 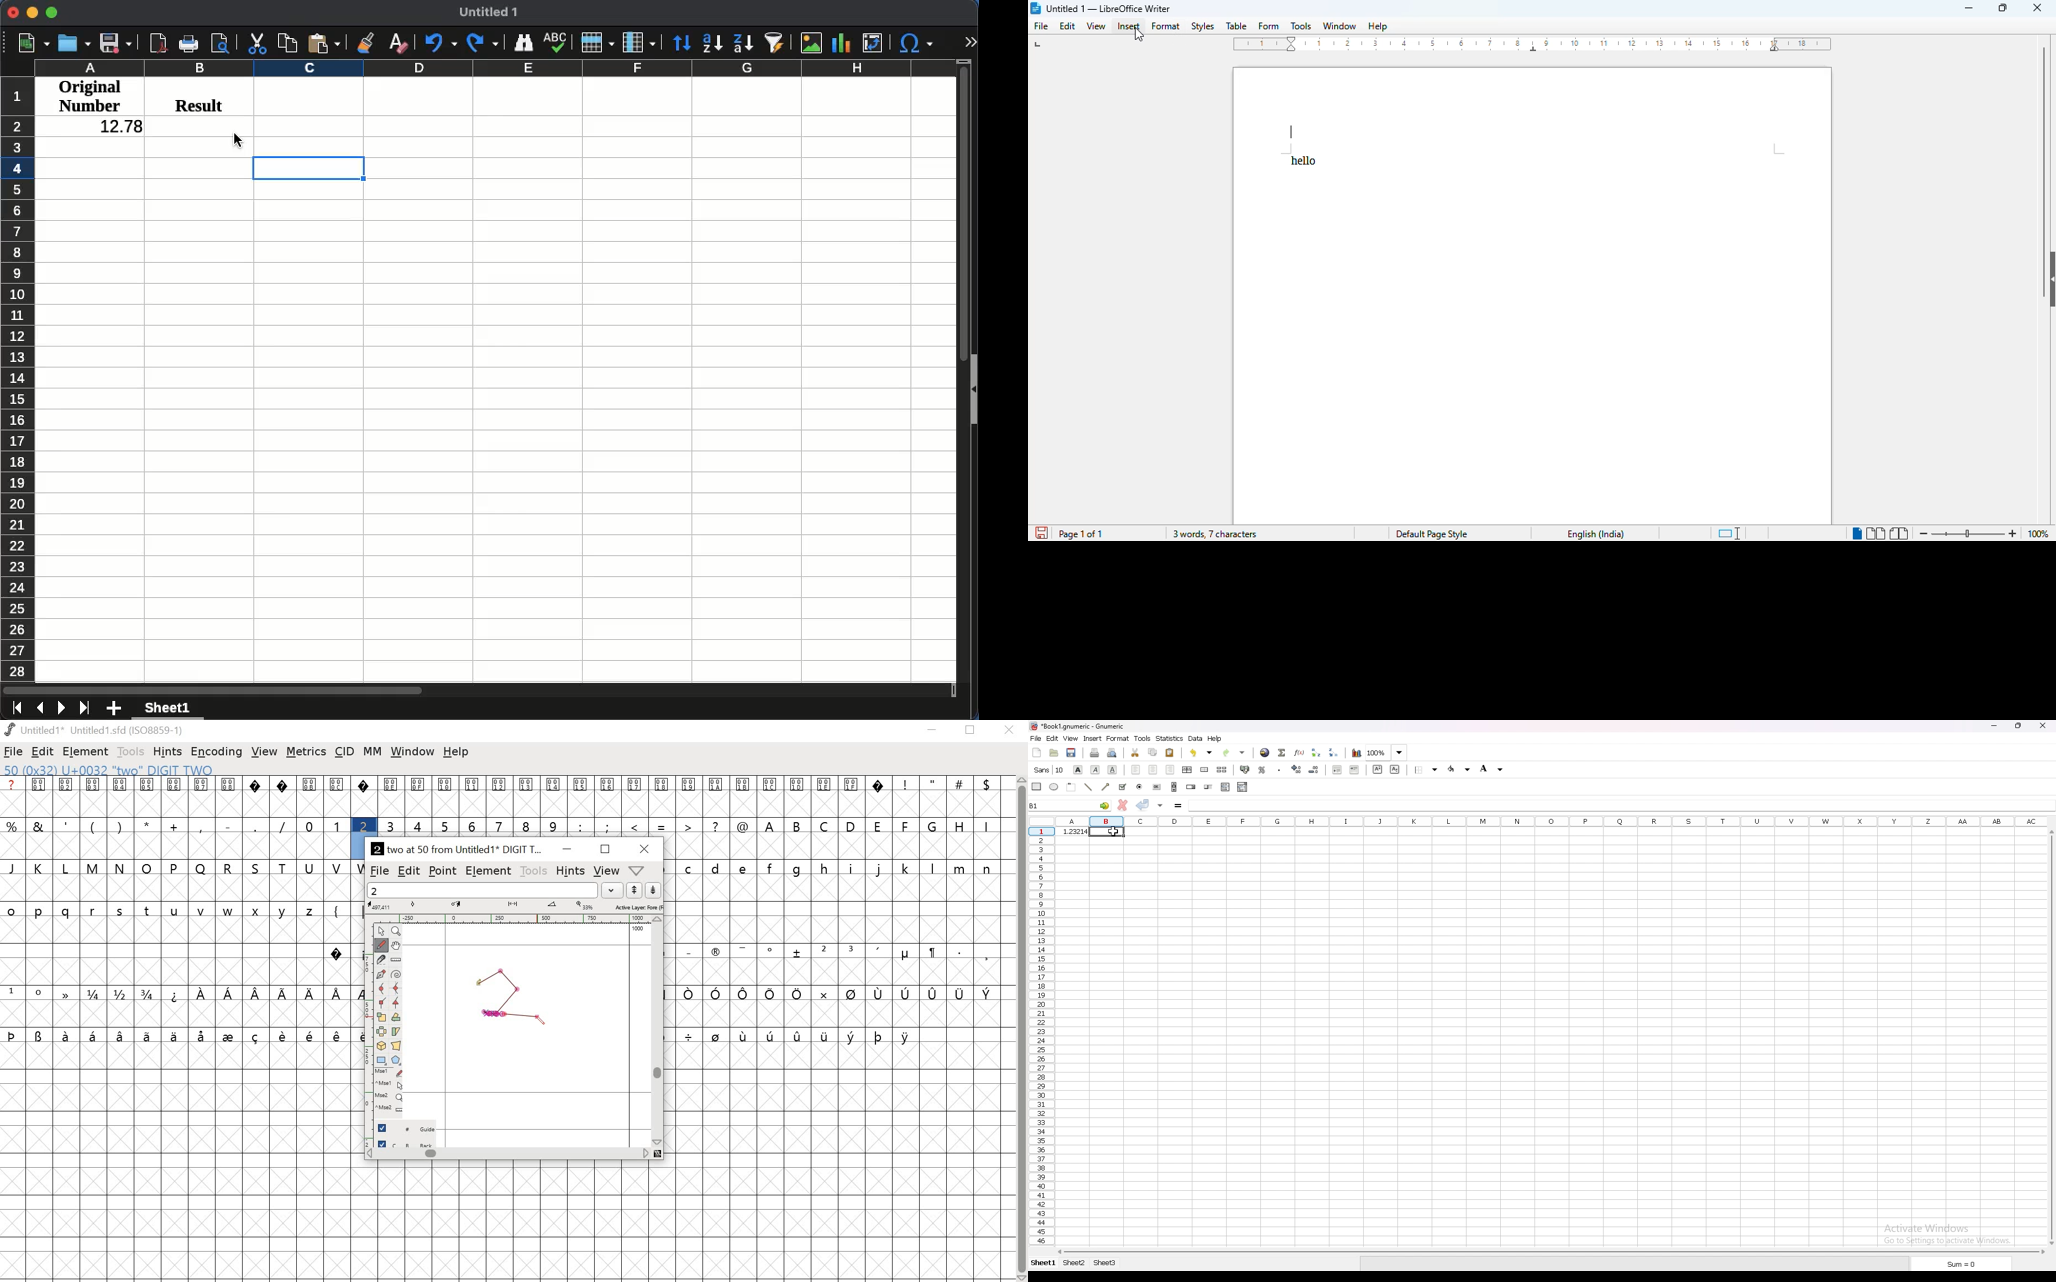 What do you see at coordinates (391, 1074) in the screenshot?
I see `mouse left button` at bounding box center [391, 1074].